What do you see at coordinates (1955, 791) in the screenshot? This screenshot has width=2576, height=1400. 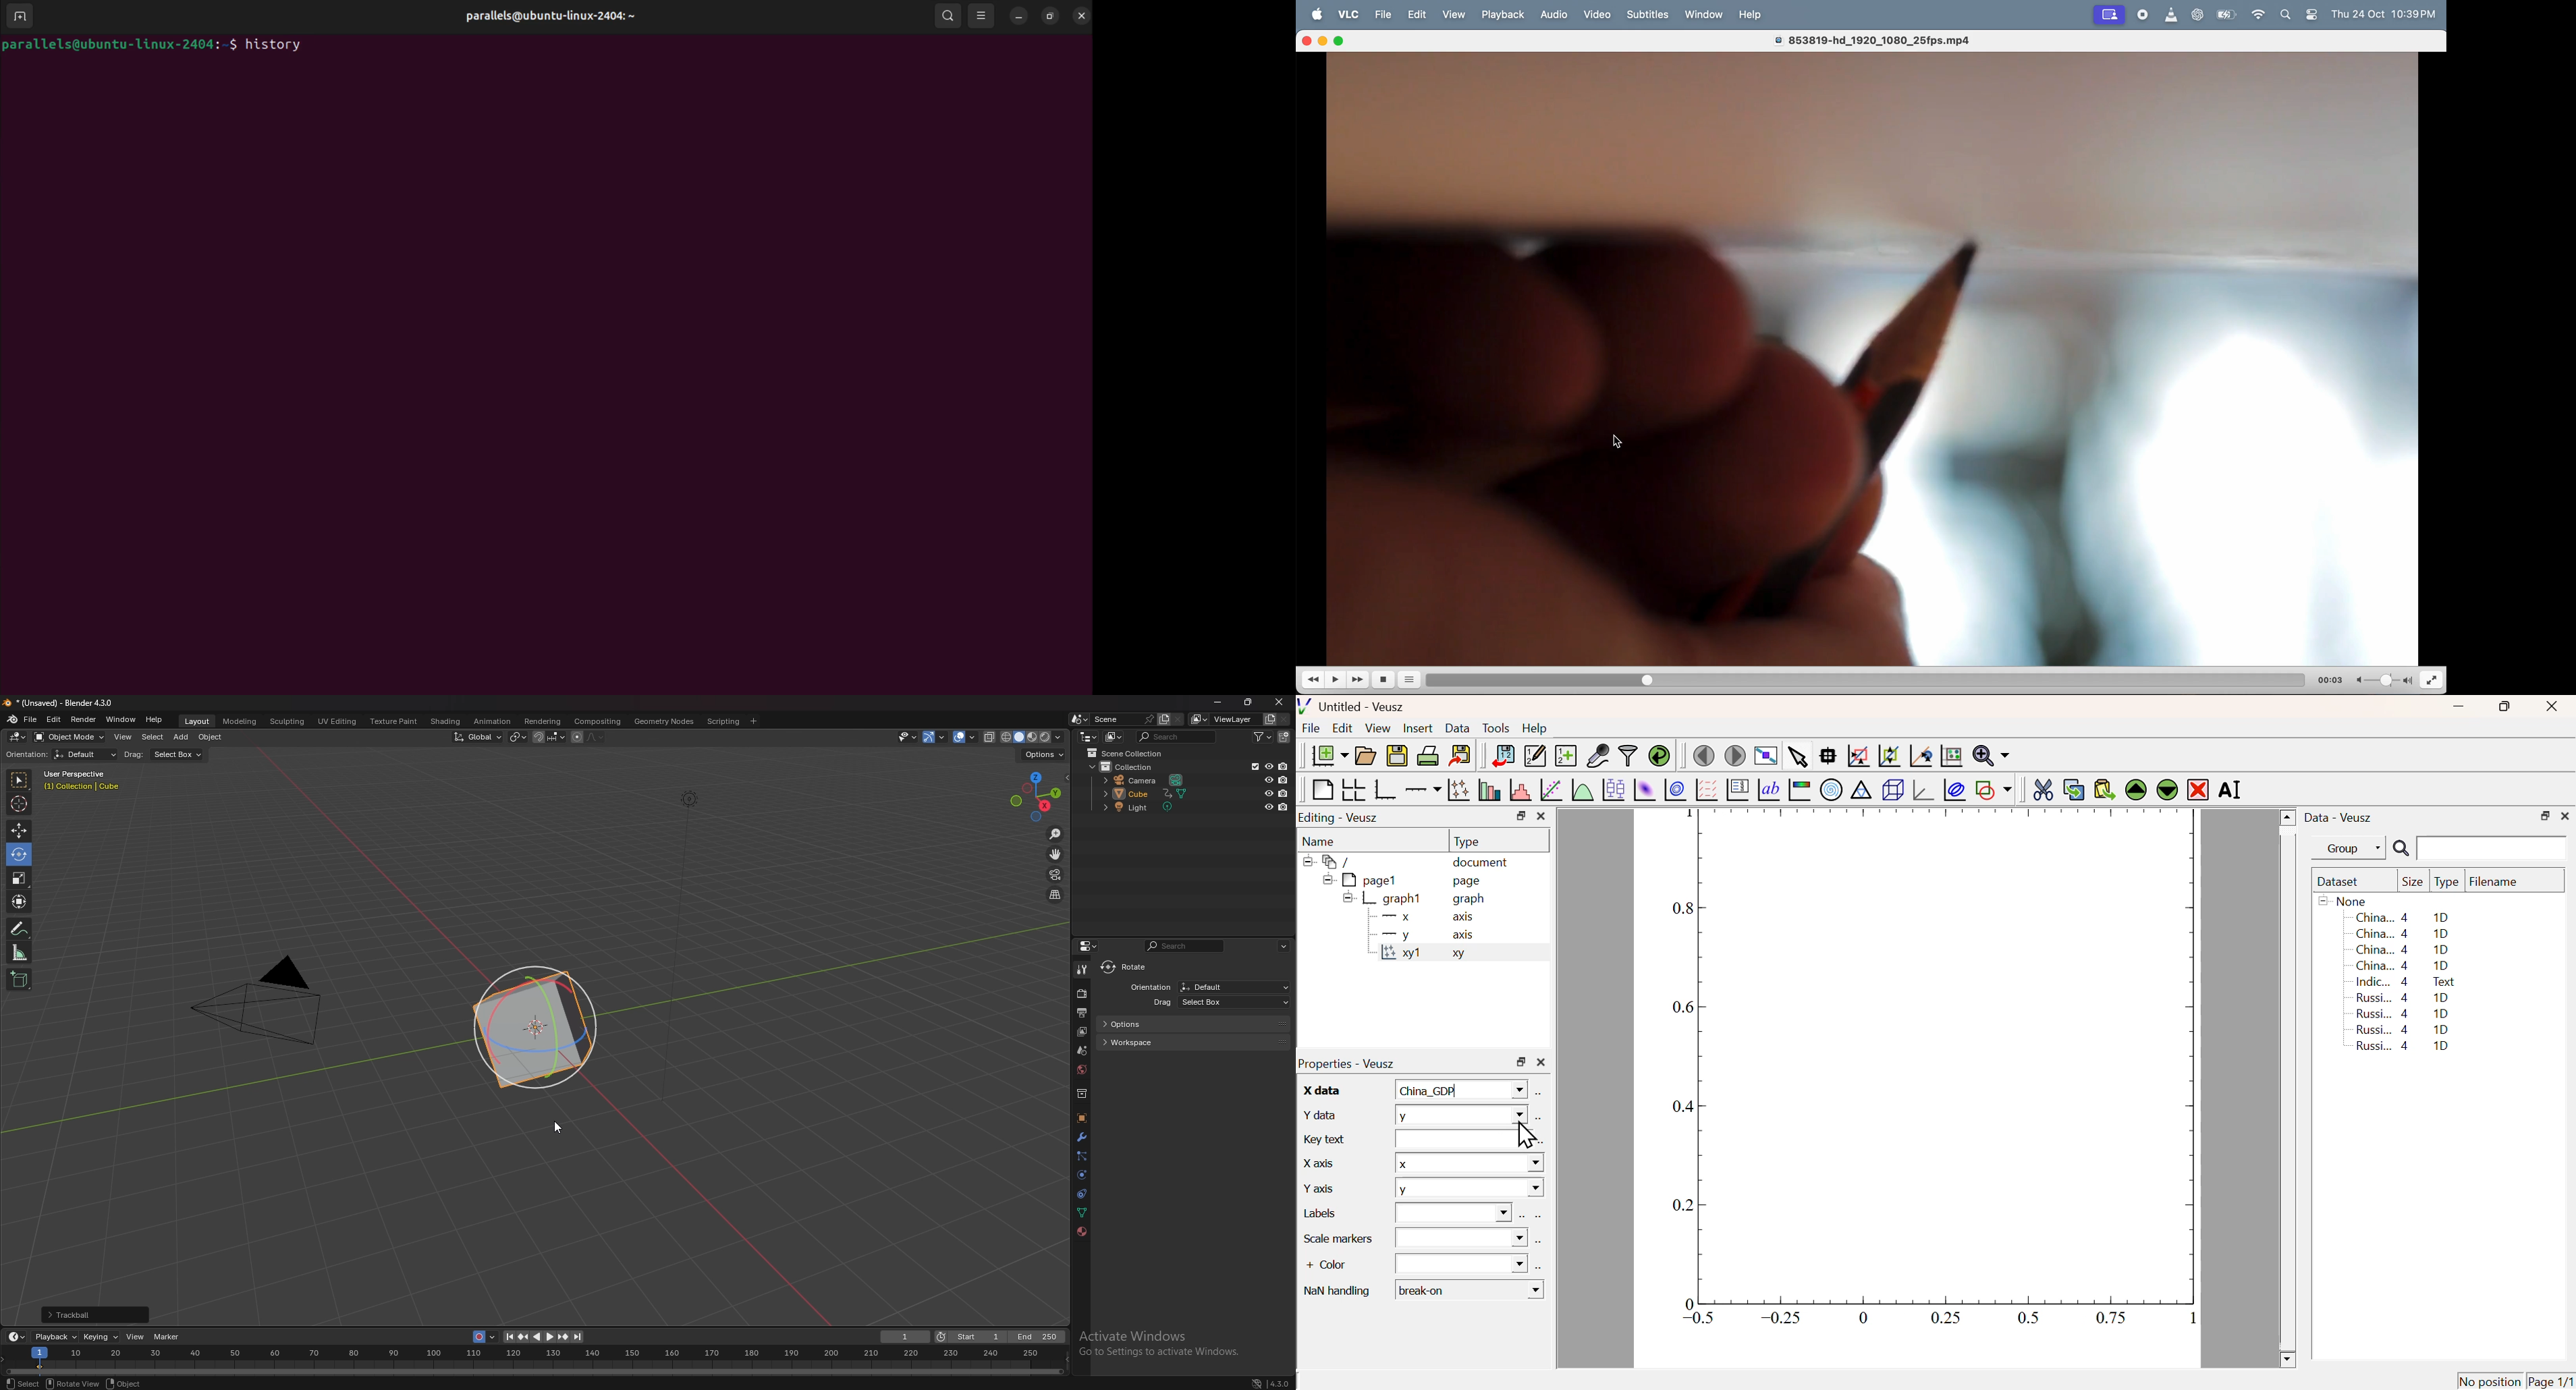 I see `Plot Covariance Ellipses` at bounding box center [1955, 791].